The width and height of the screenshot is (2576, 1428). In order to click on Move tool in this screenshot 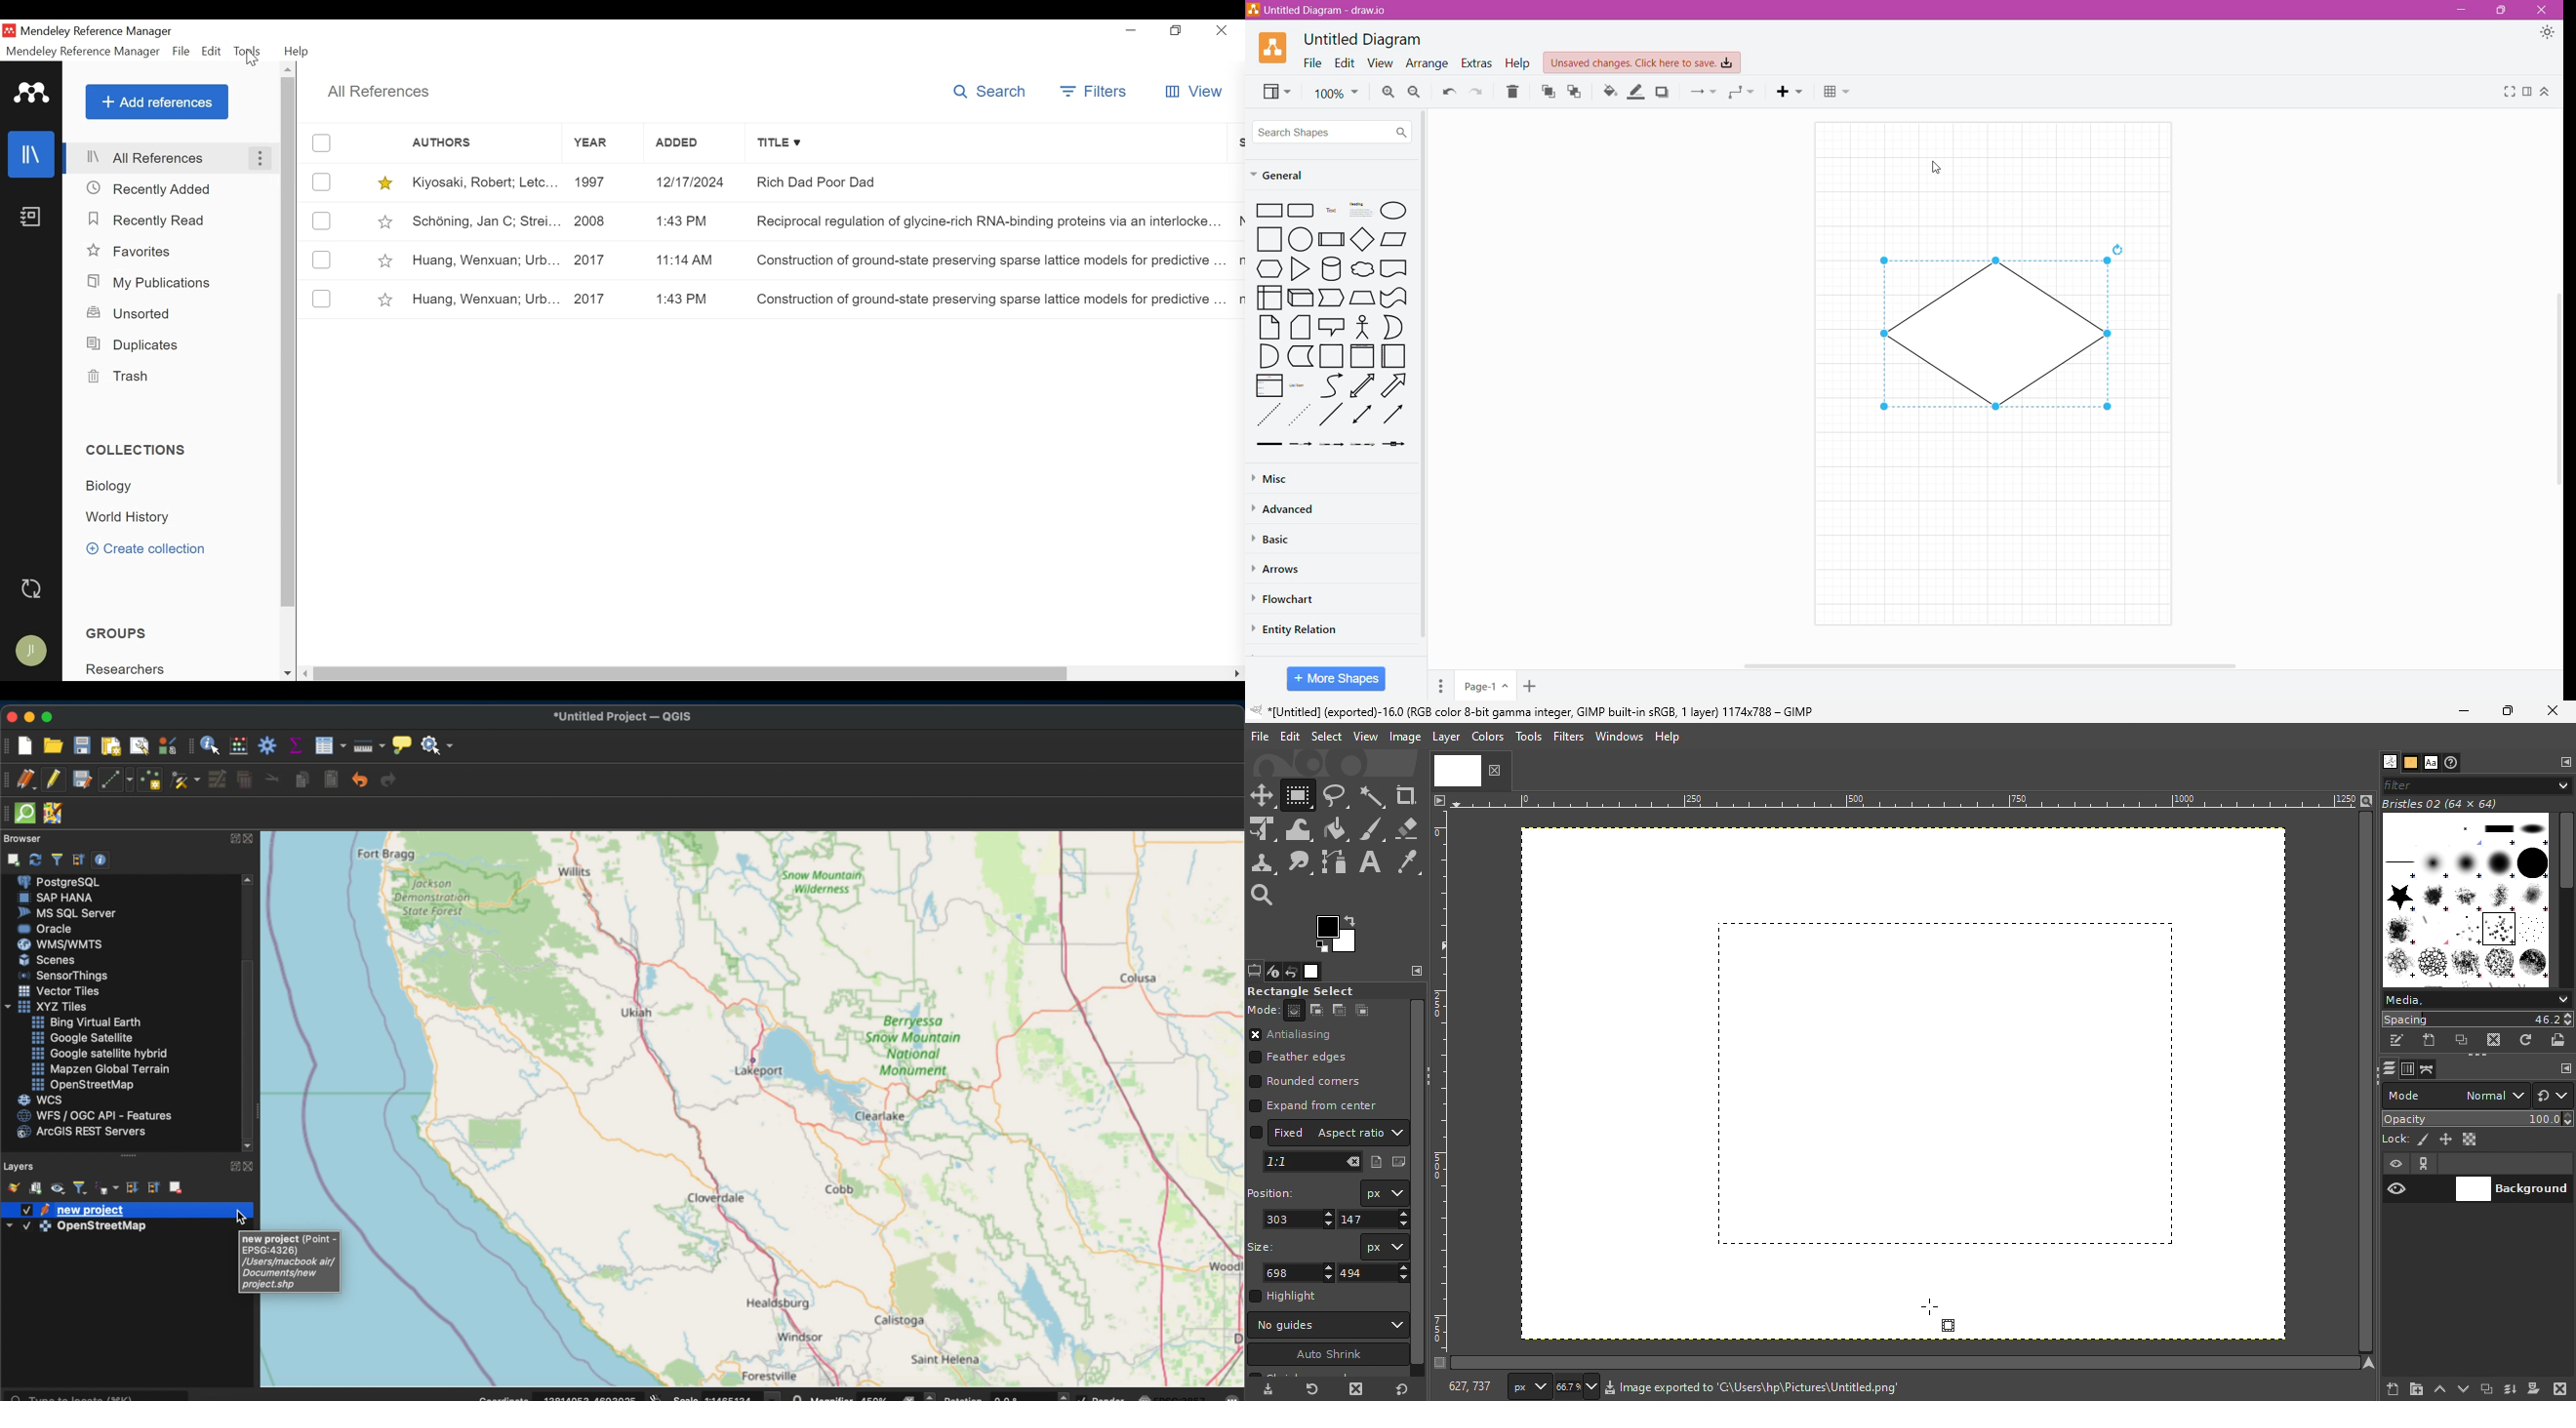, I will do `click(1263, 795)`.